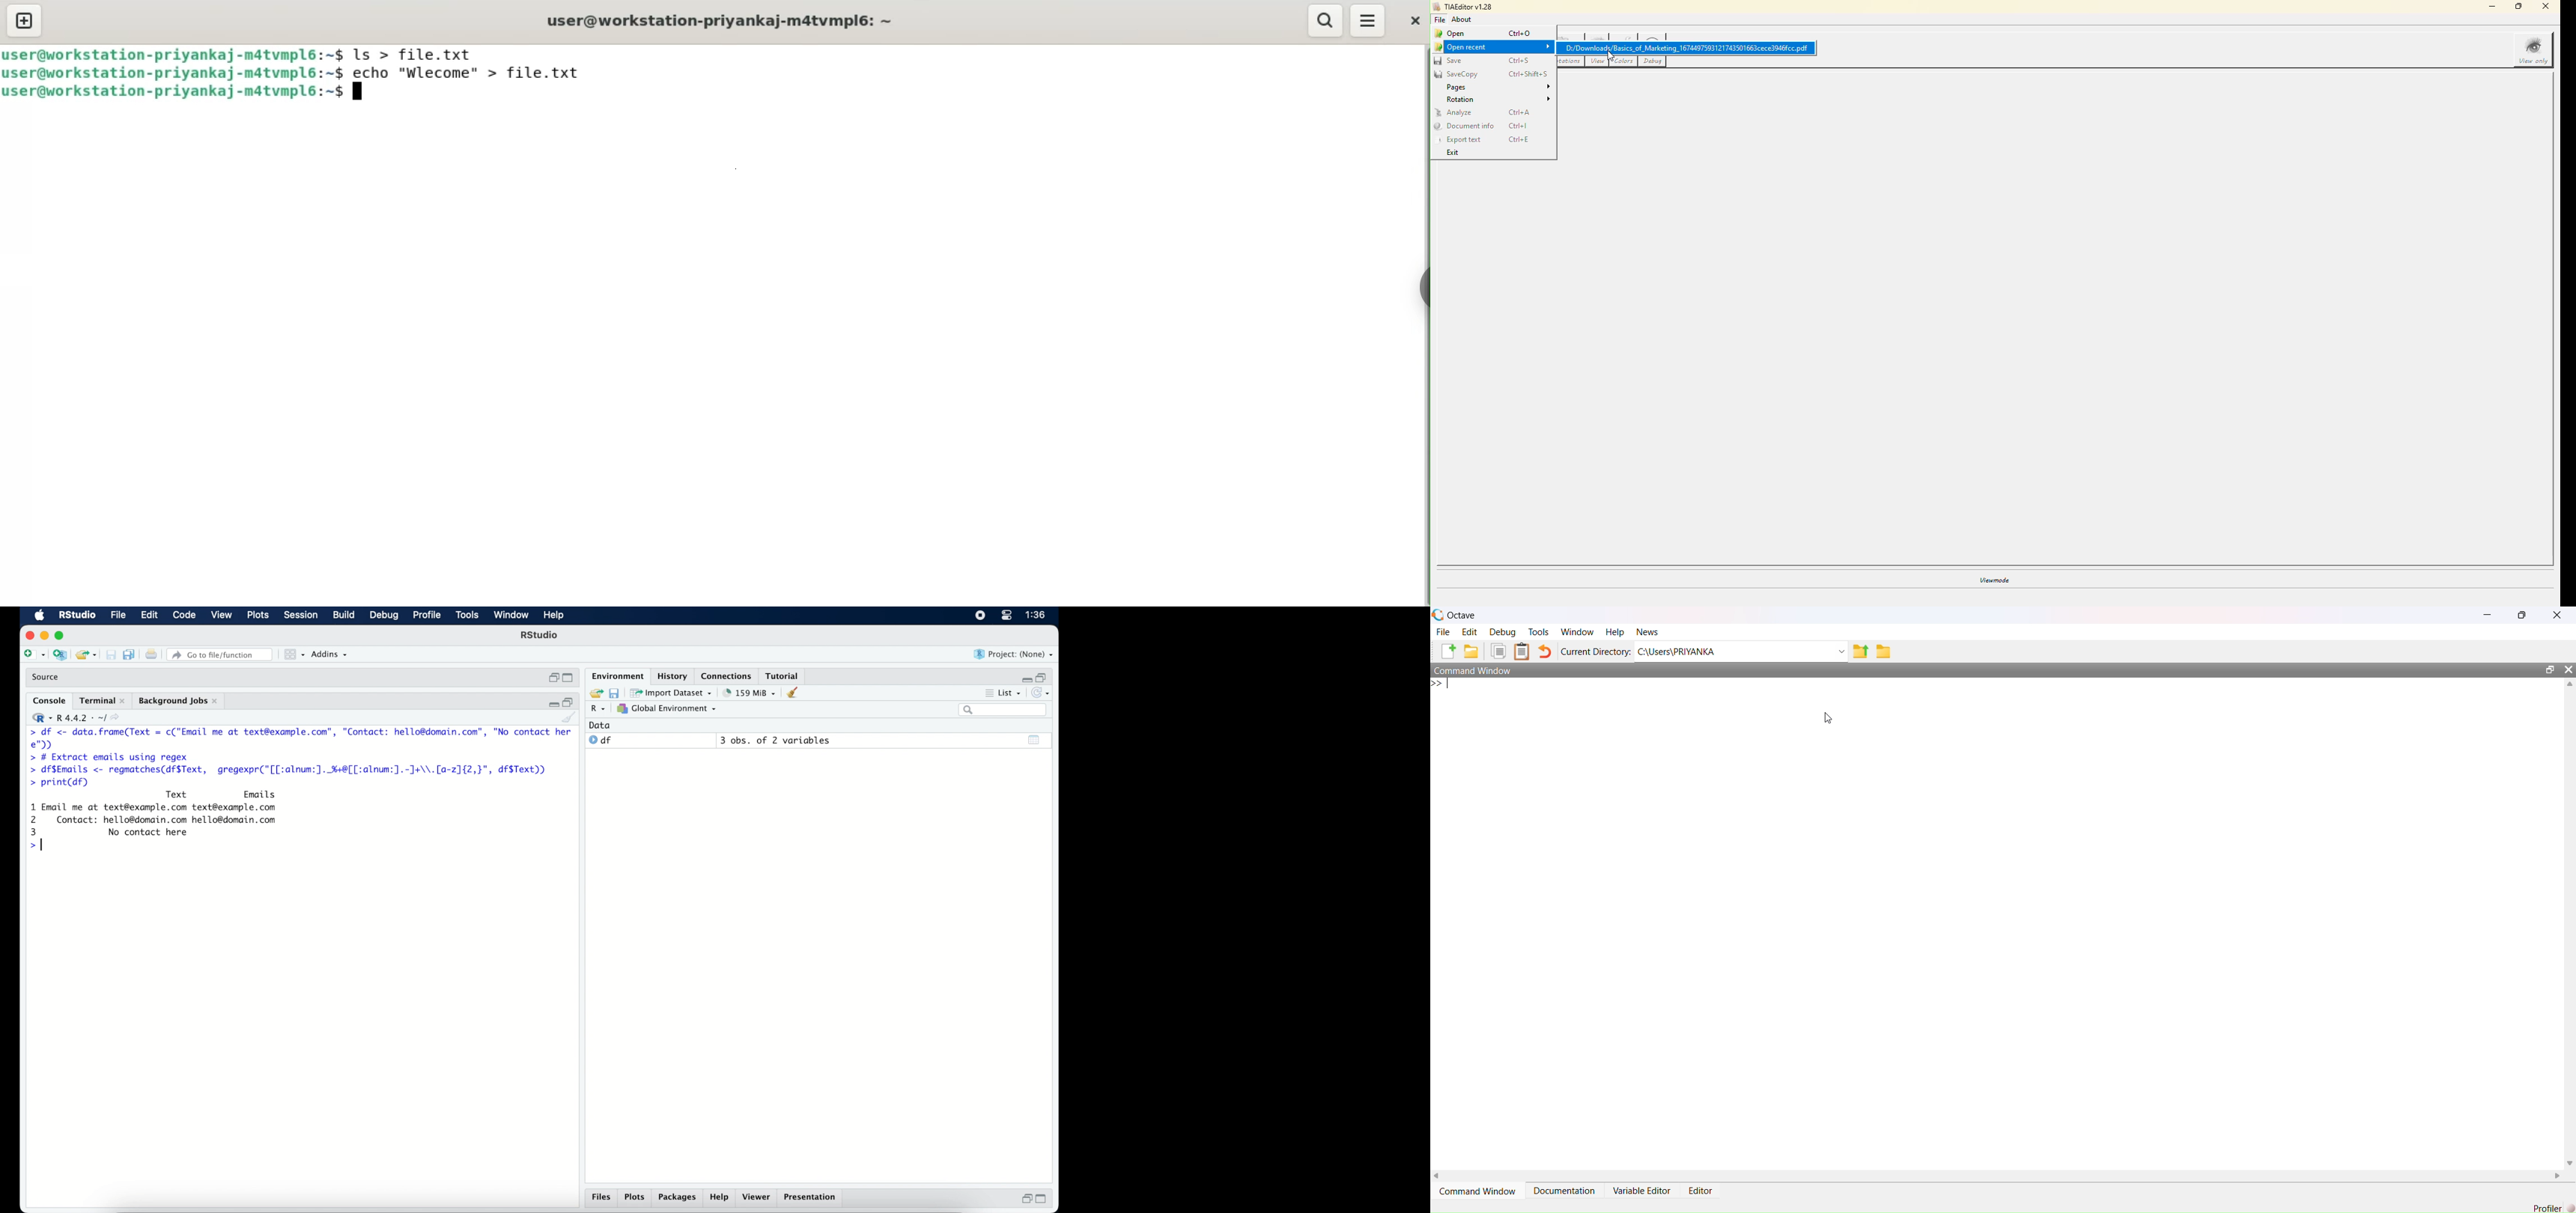 The width and height of the screenshot is (2576, 1232). I want to click on refresh, so click(1044, 693).